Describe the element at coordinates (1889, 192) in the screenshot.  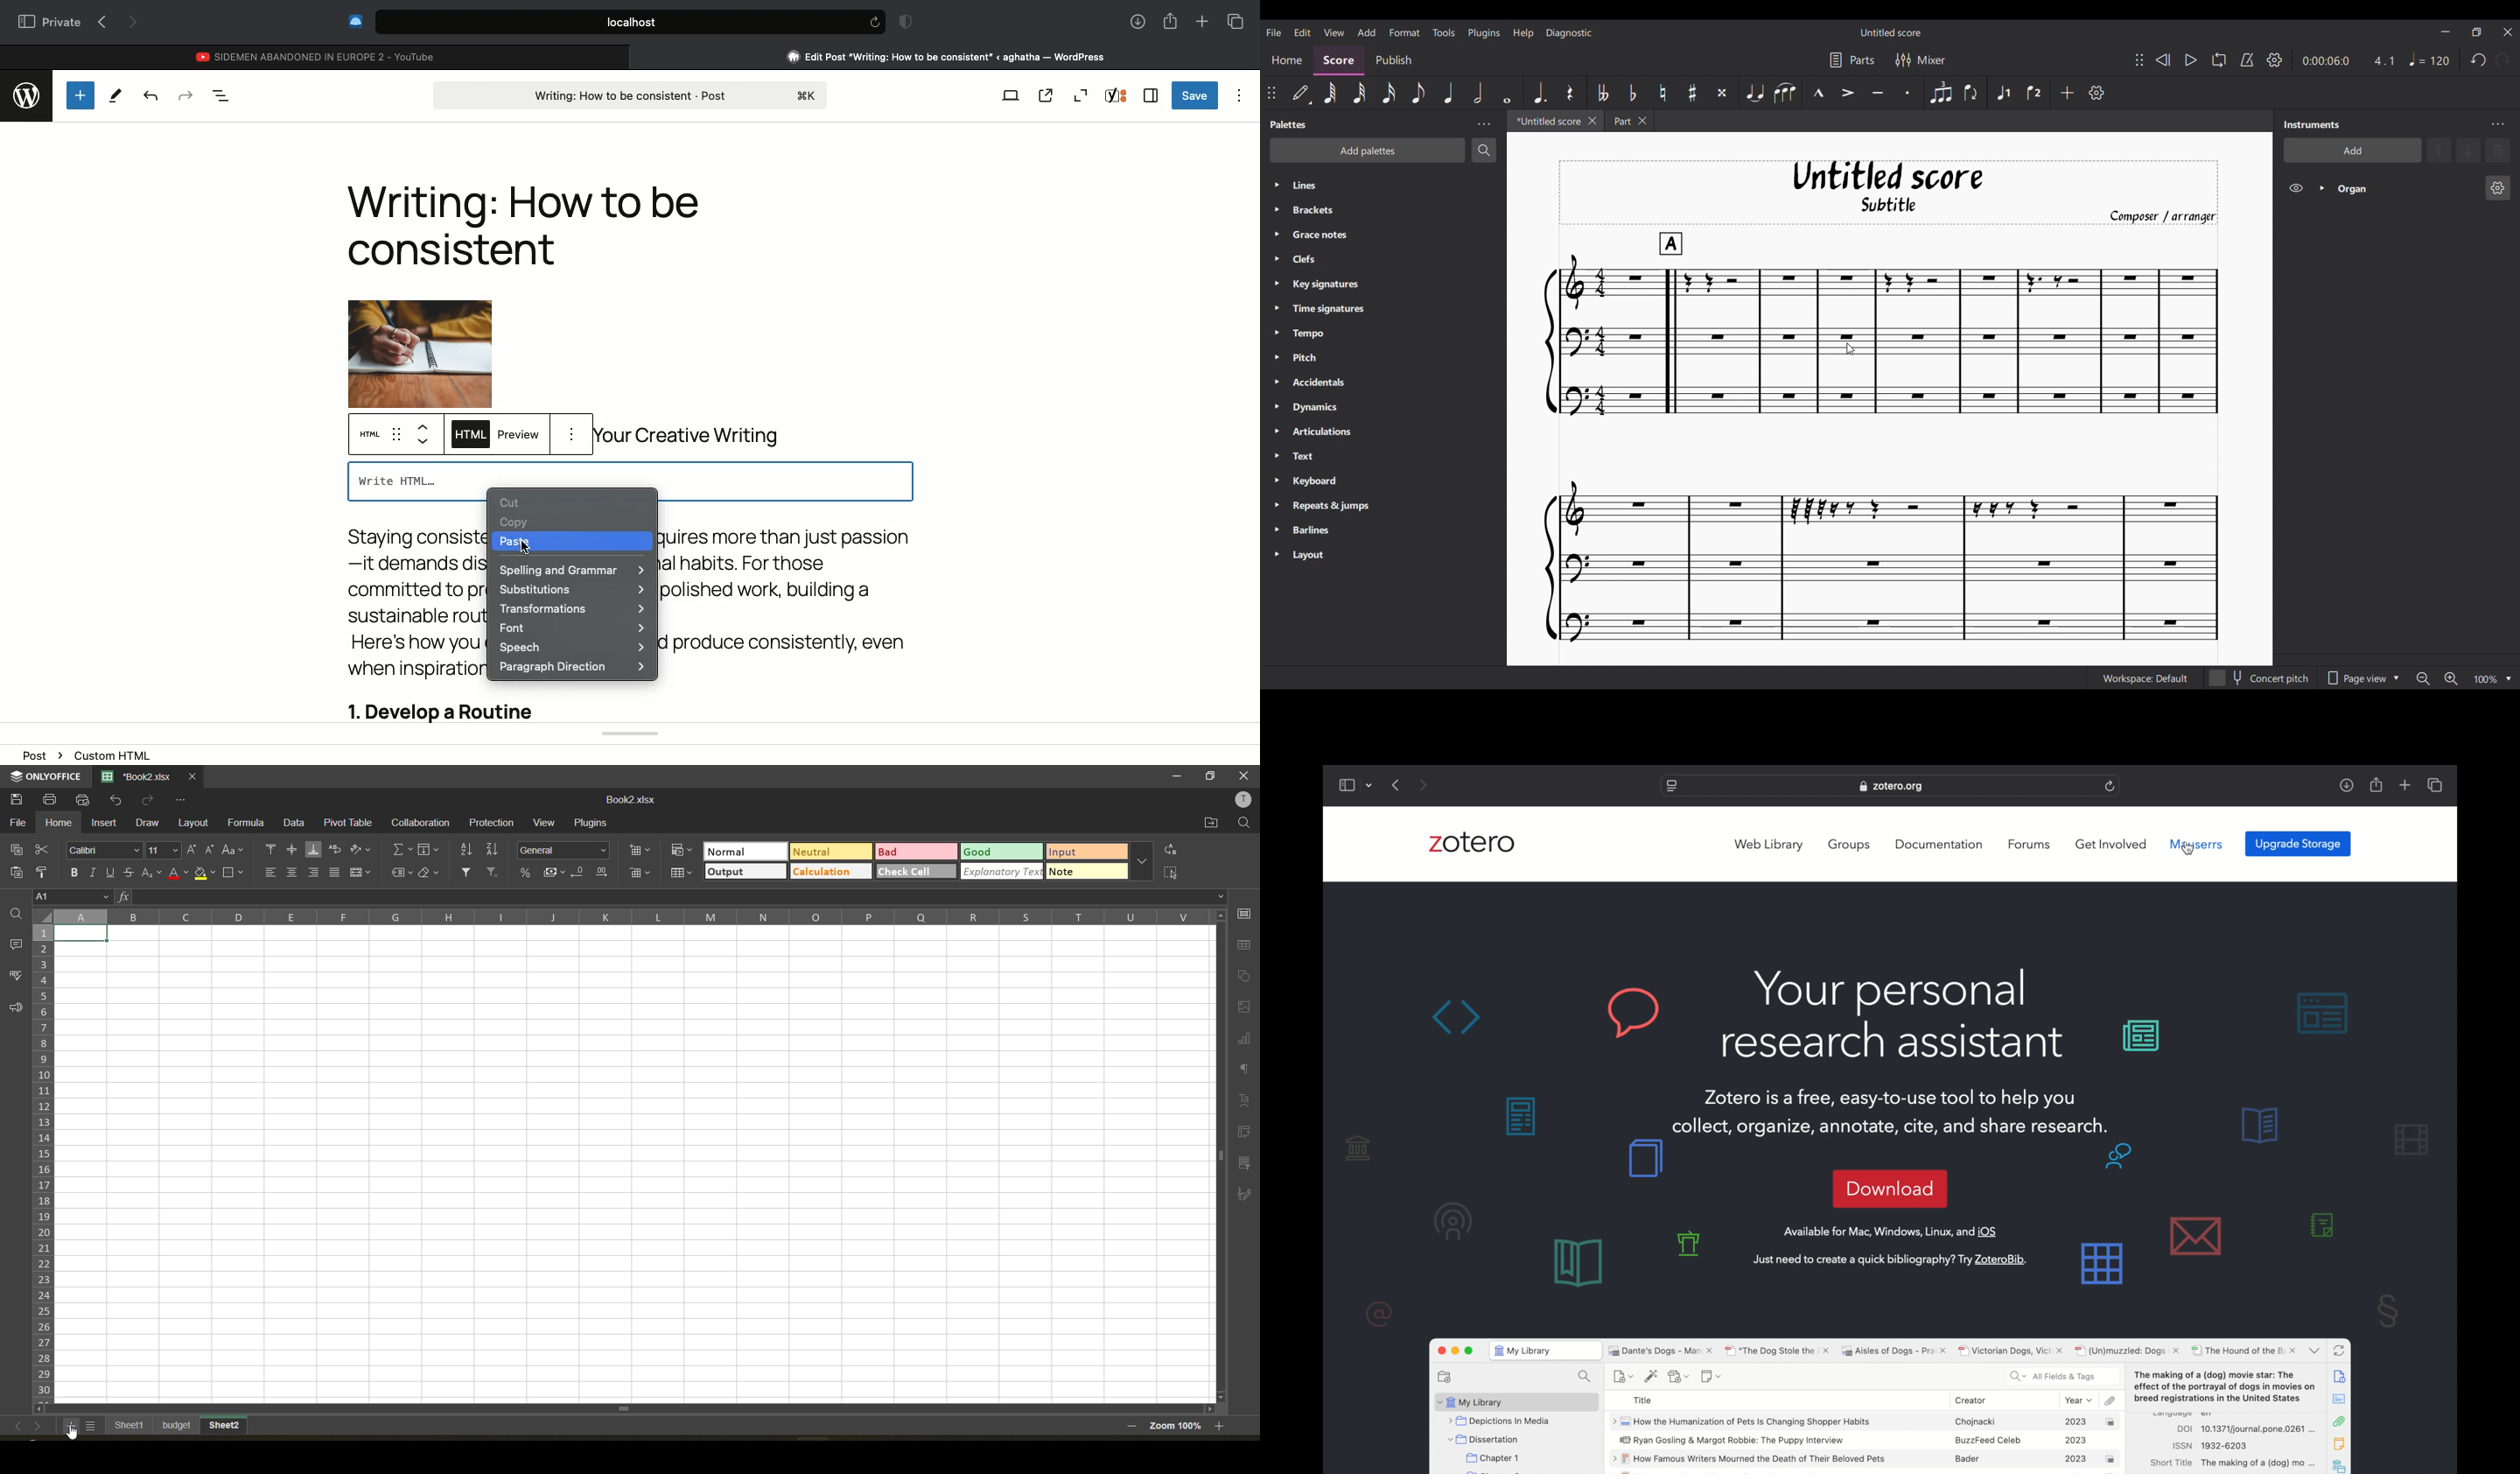
I see `Title, sub-title, and composer name` at that location.